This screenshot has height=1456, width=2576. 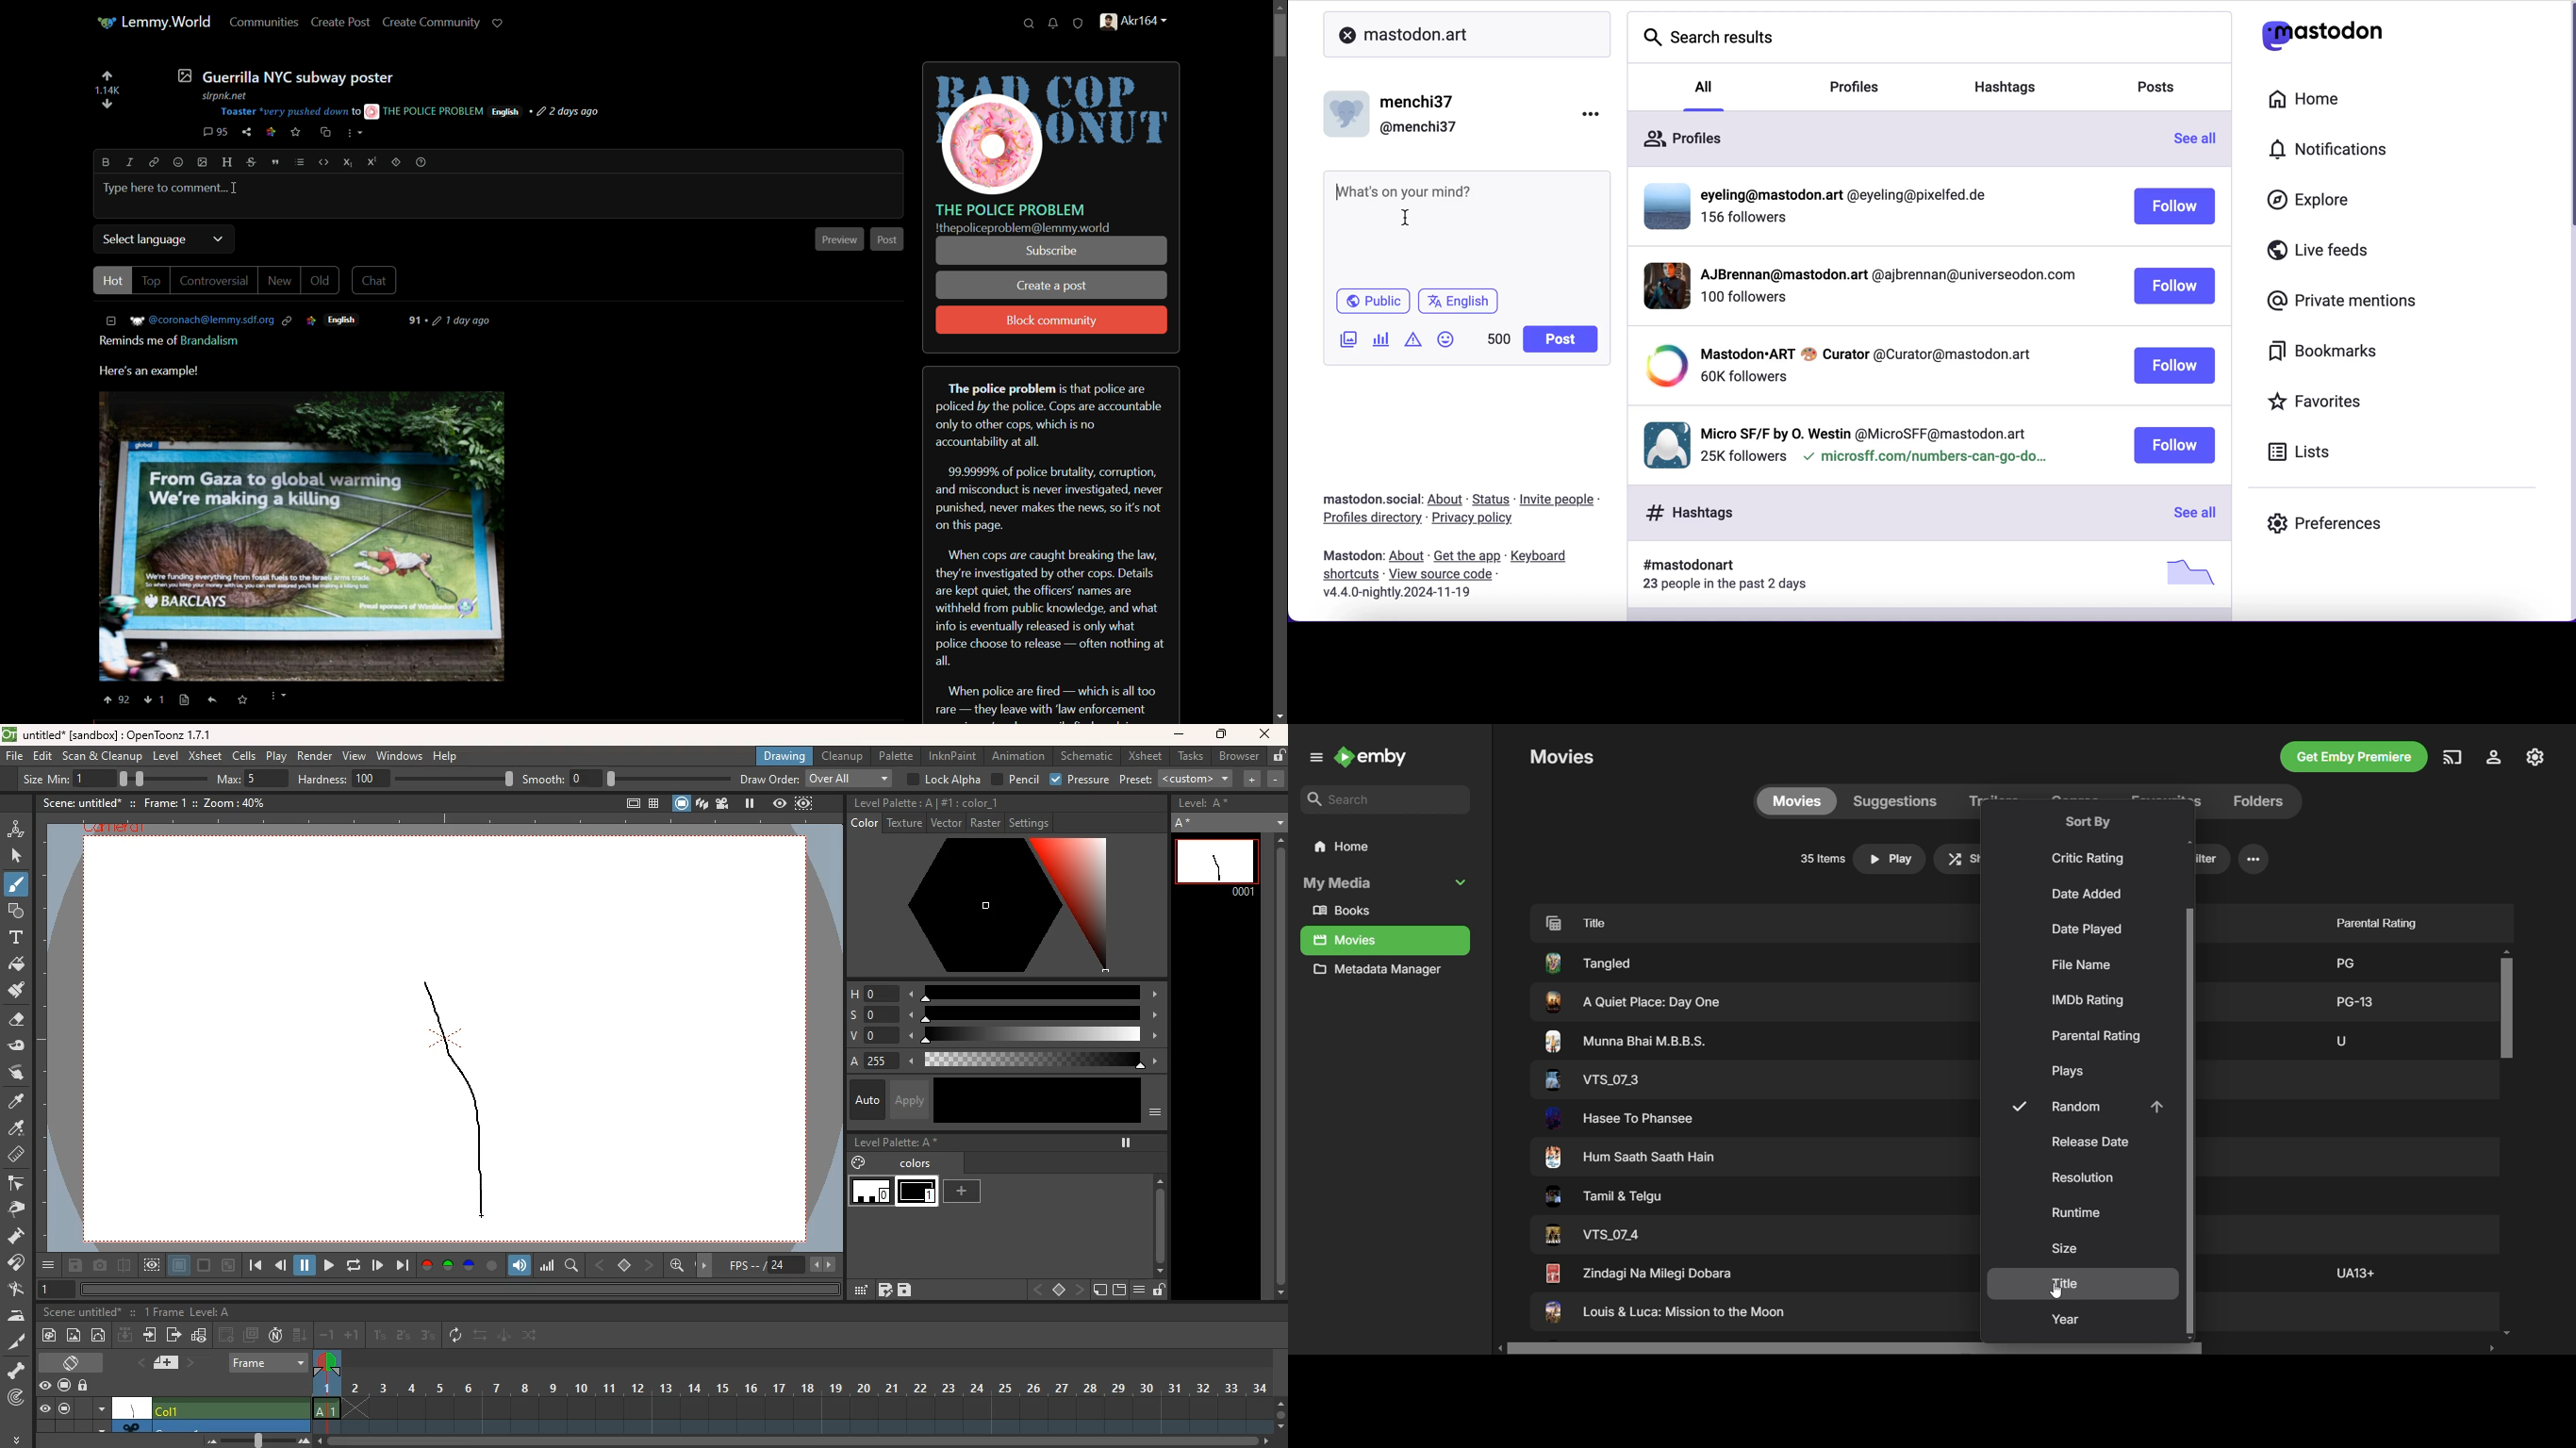 I want to click on view source code, so click(x=1450, y=575).